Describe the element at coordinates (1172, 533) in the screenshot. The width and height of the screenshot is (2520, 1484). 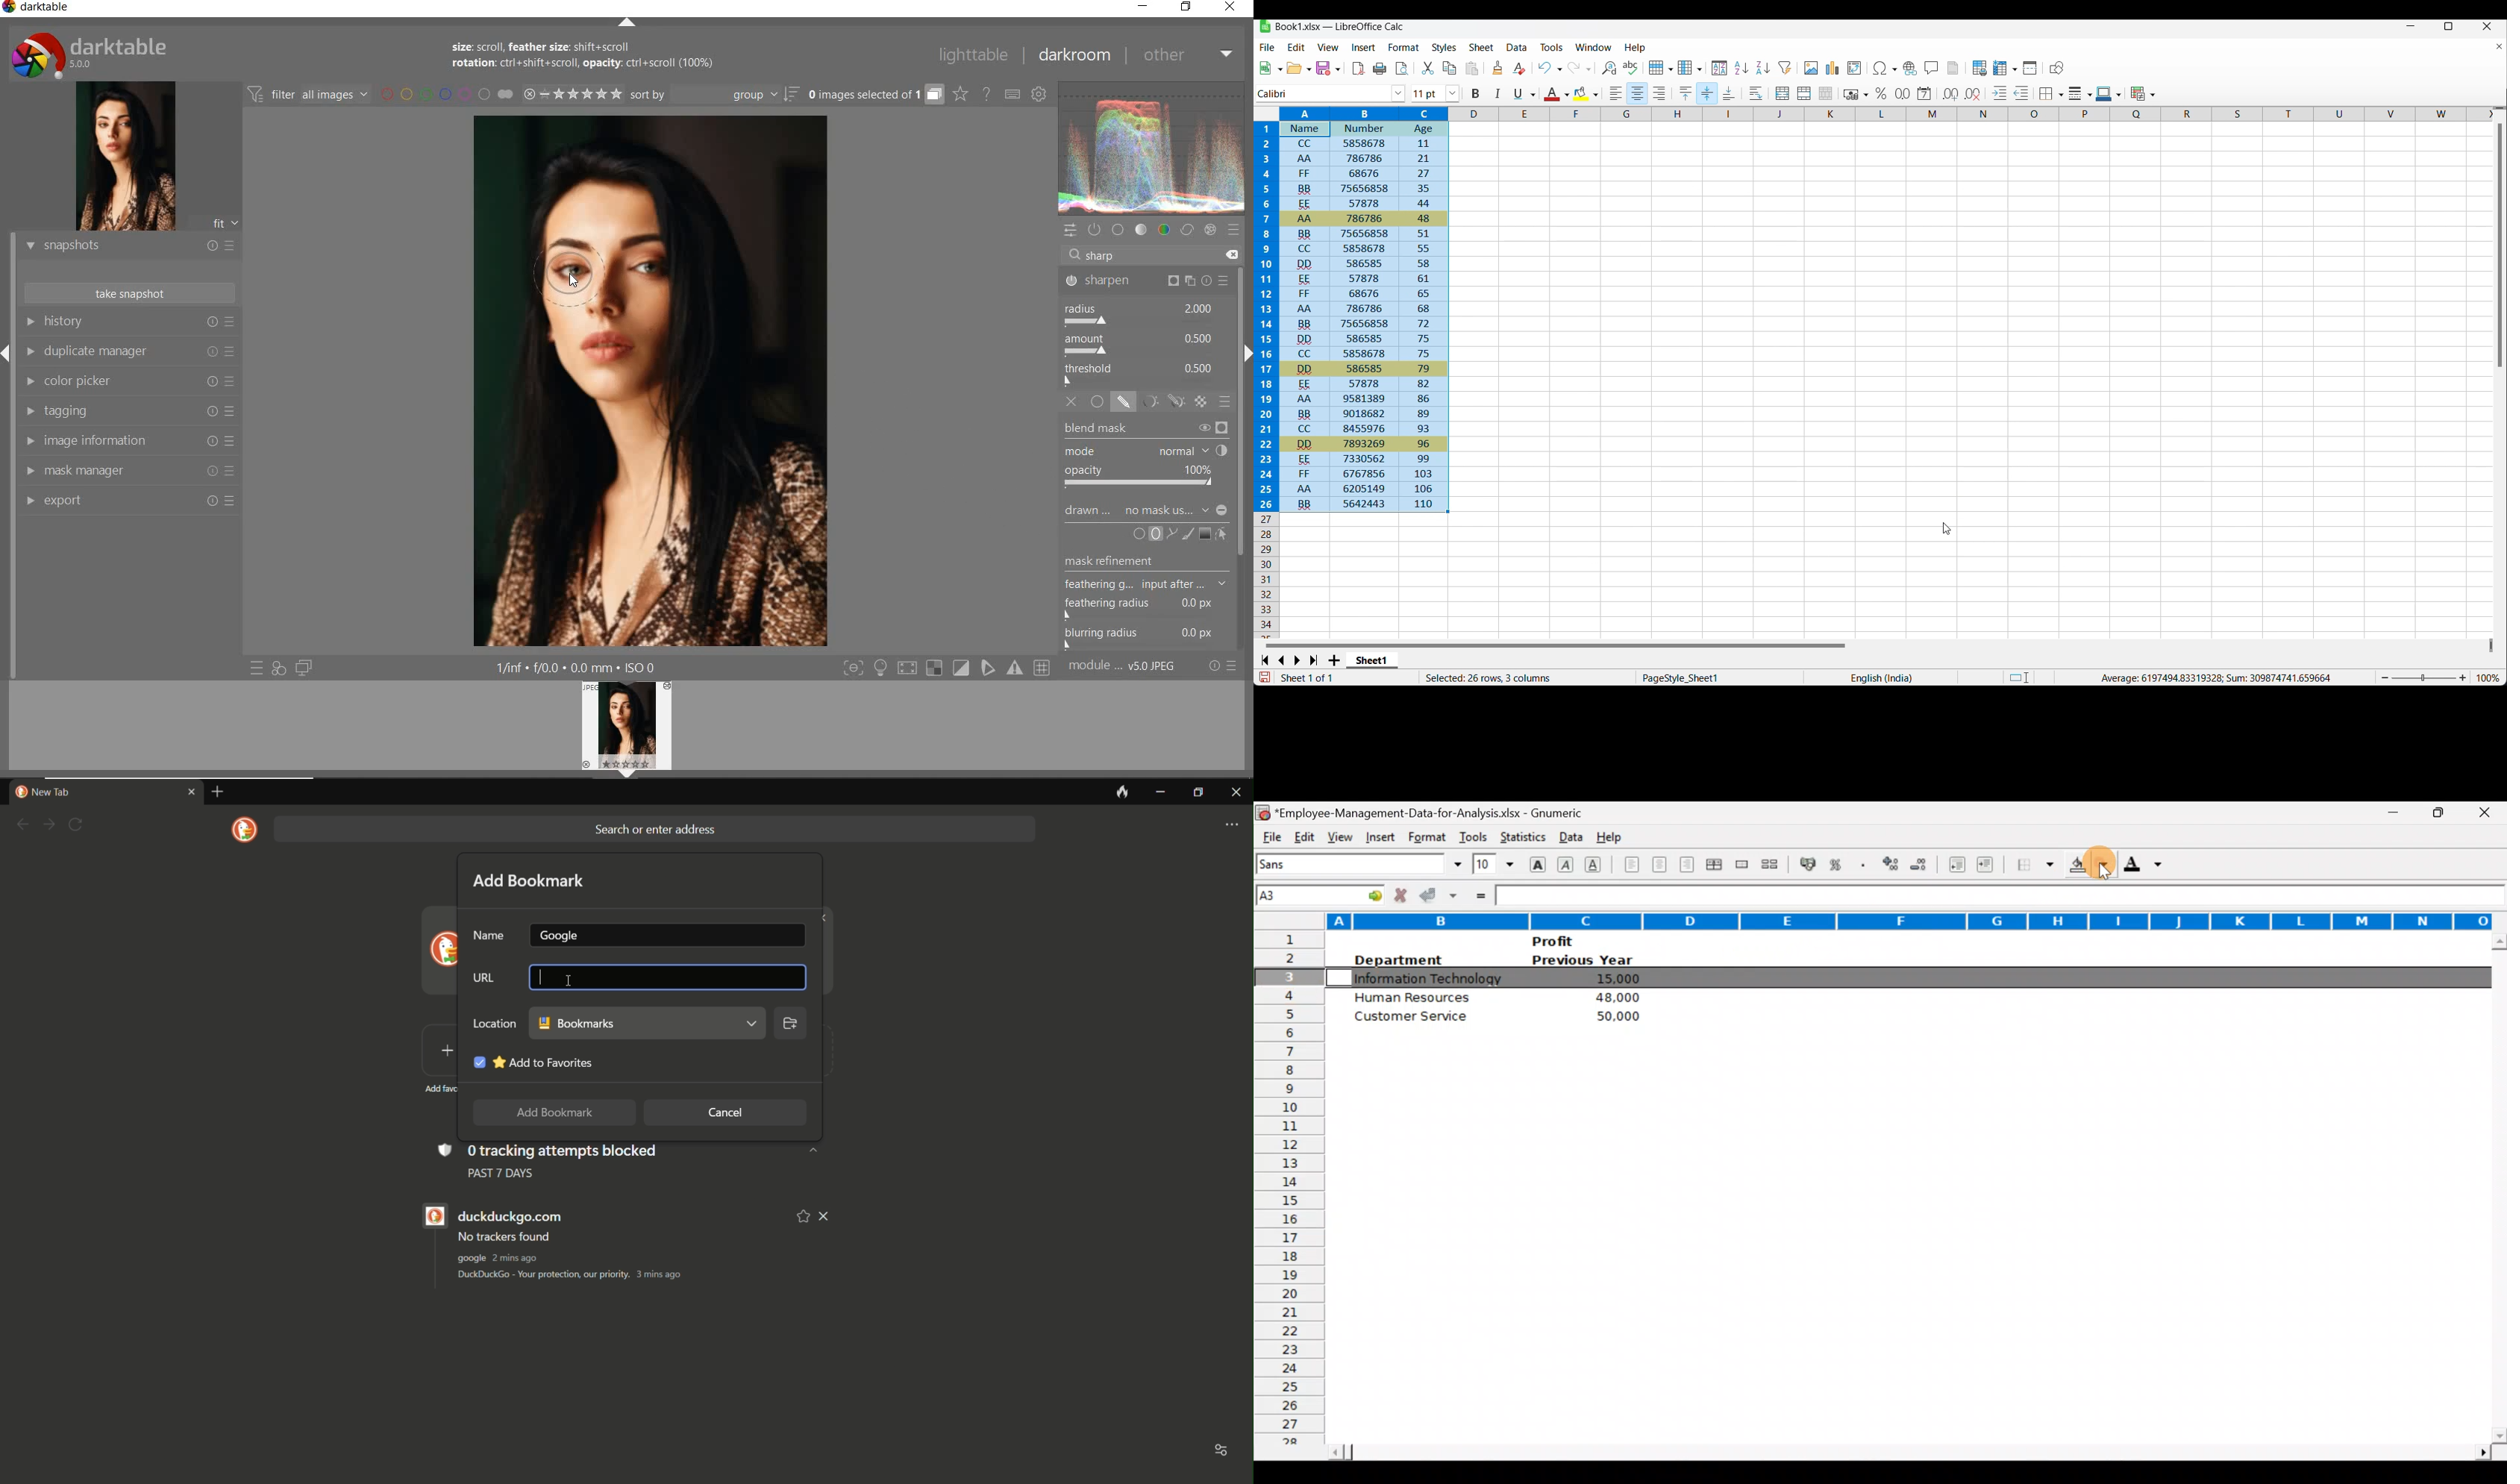
I see `add path` at that location.